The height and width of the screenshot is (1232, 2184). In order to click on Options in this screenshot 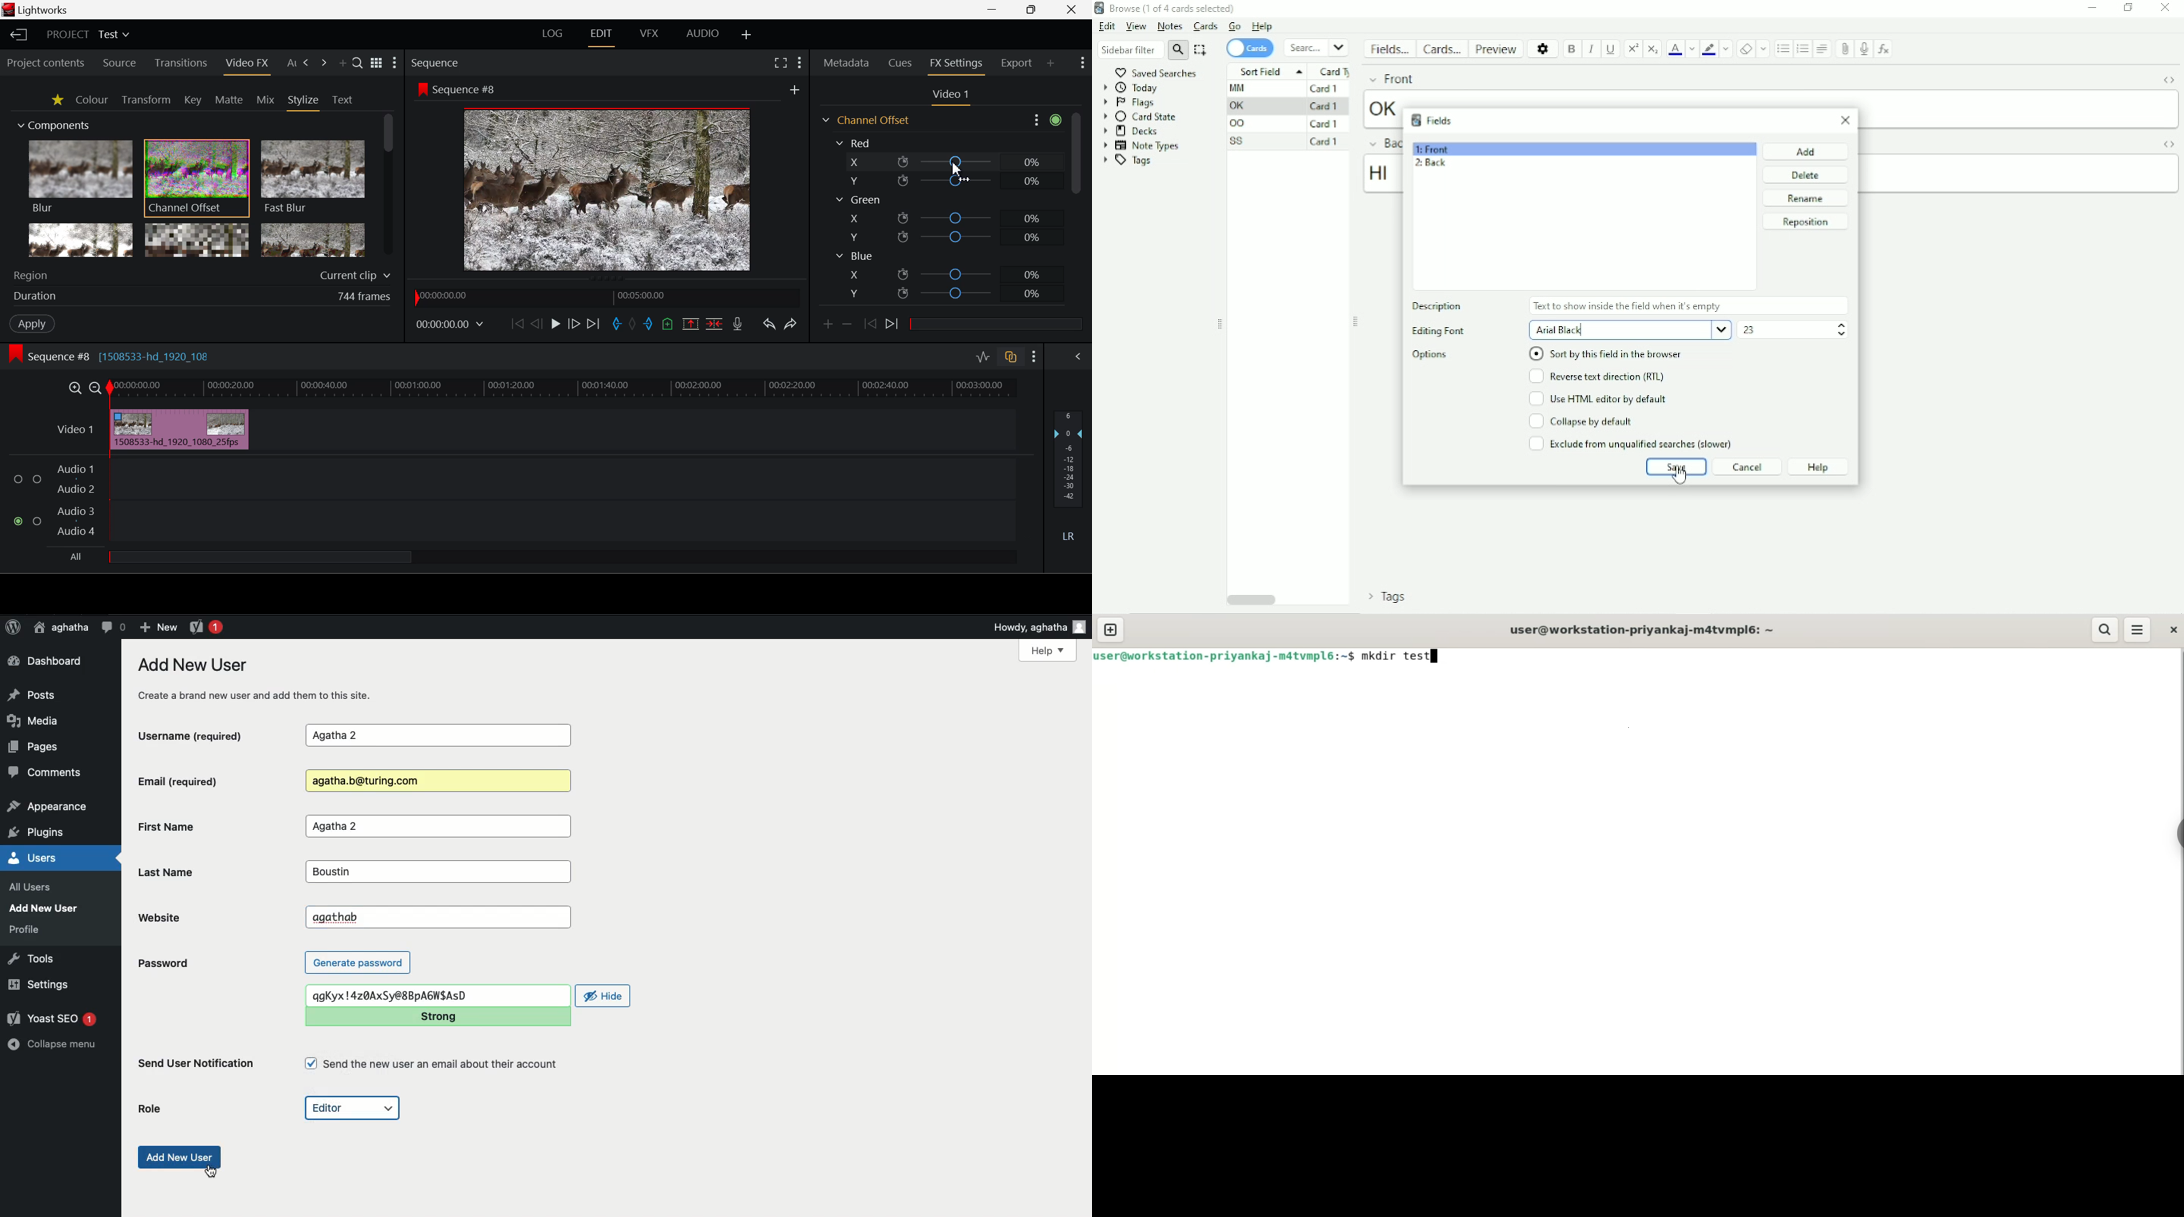, I will do `click(1544, 48)`.